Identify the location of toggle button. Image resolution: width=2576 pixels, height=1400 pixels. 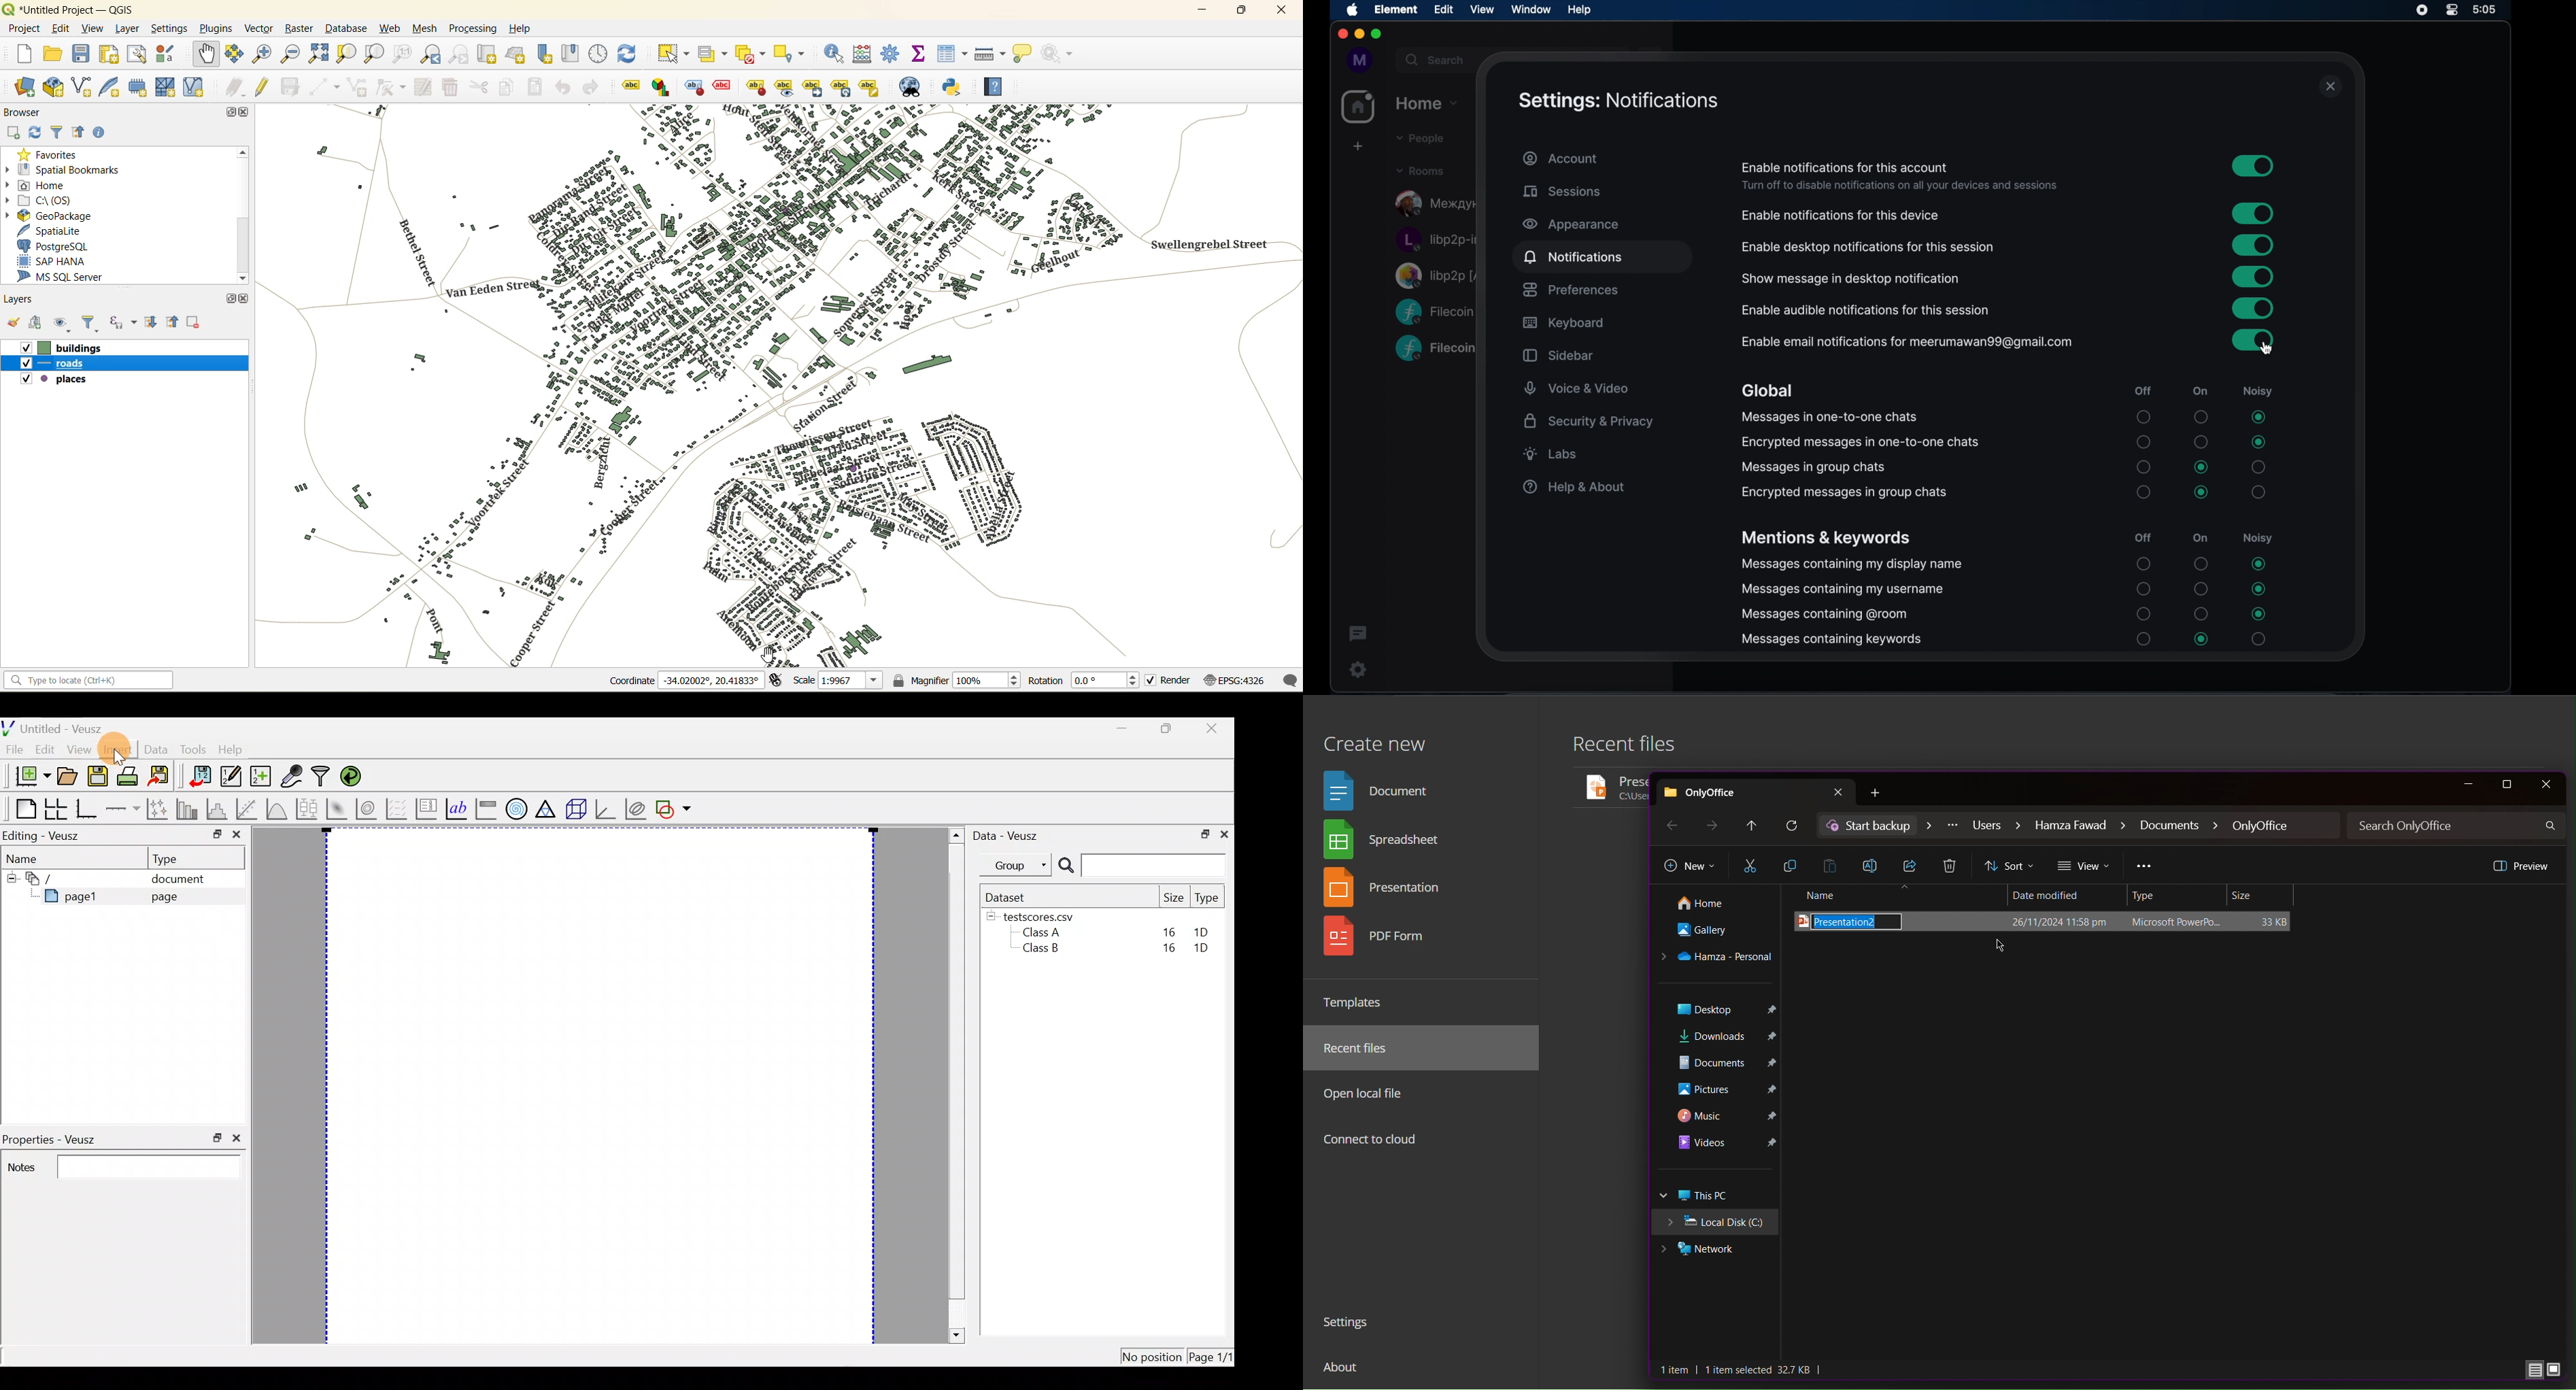
(2253, 308).